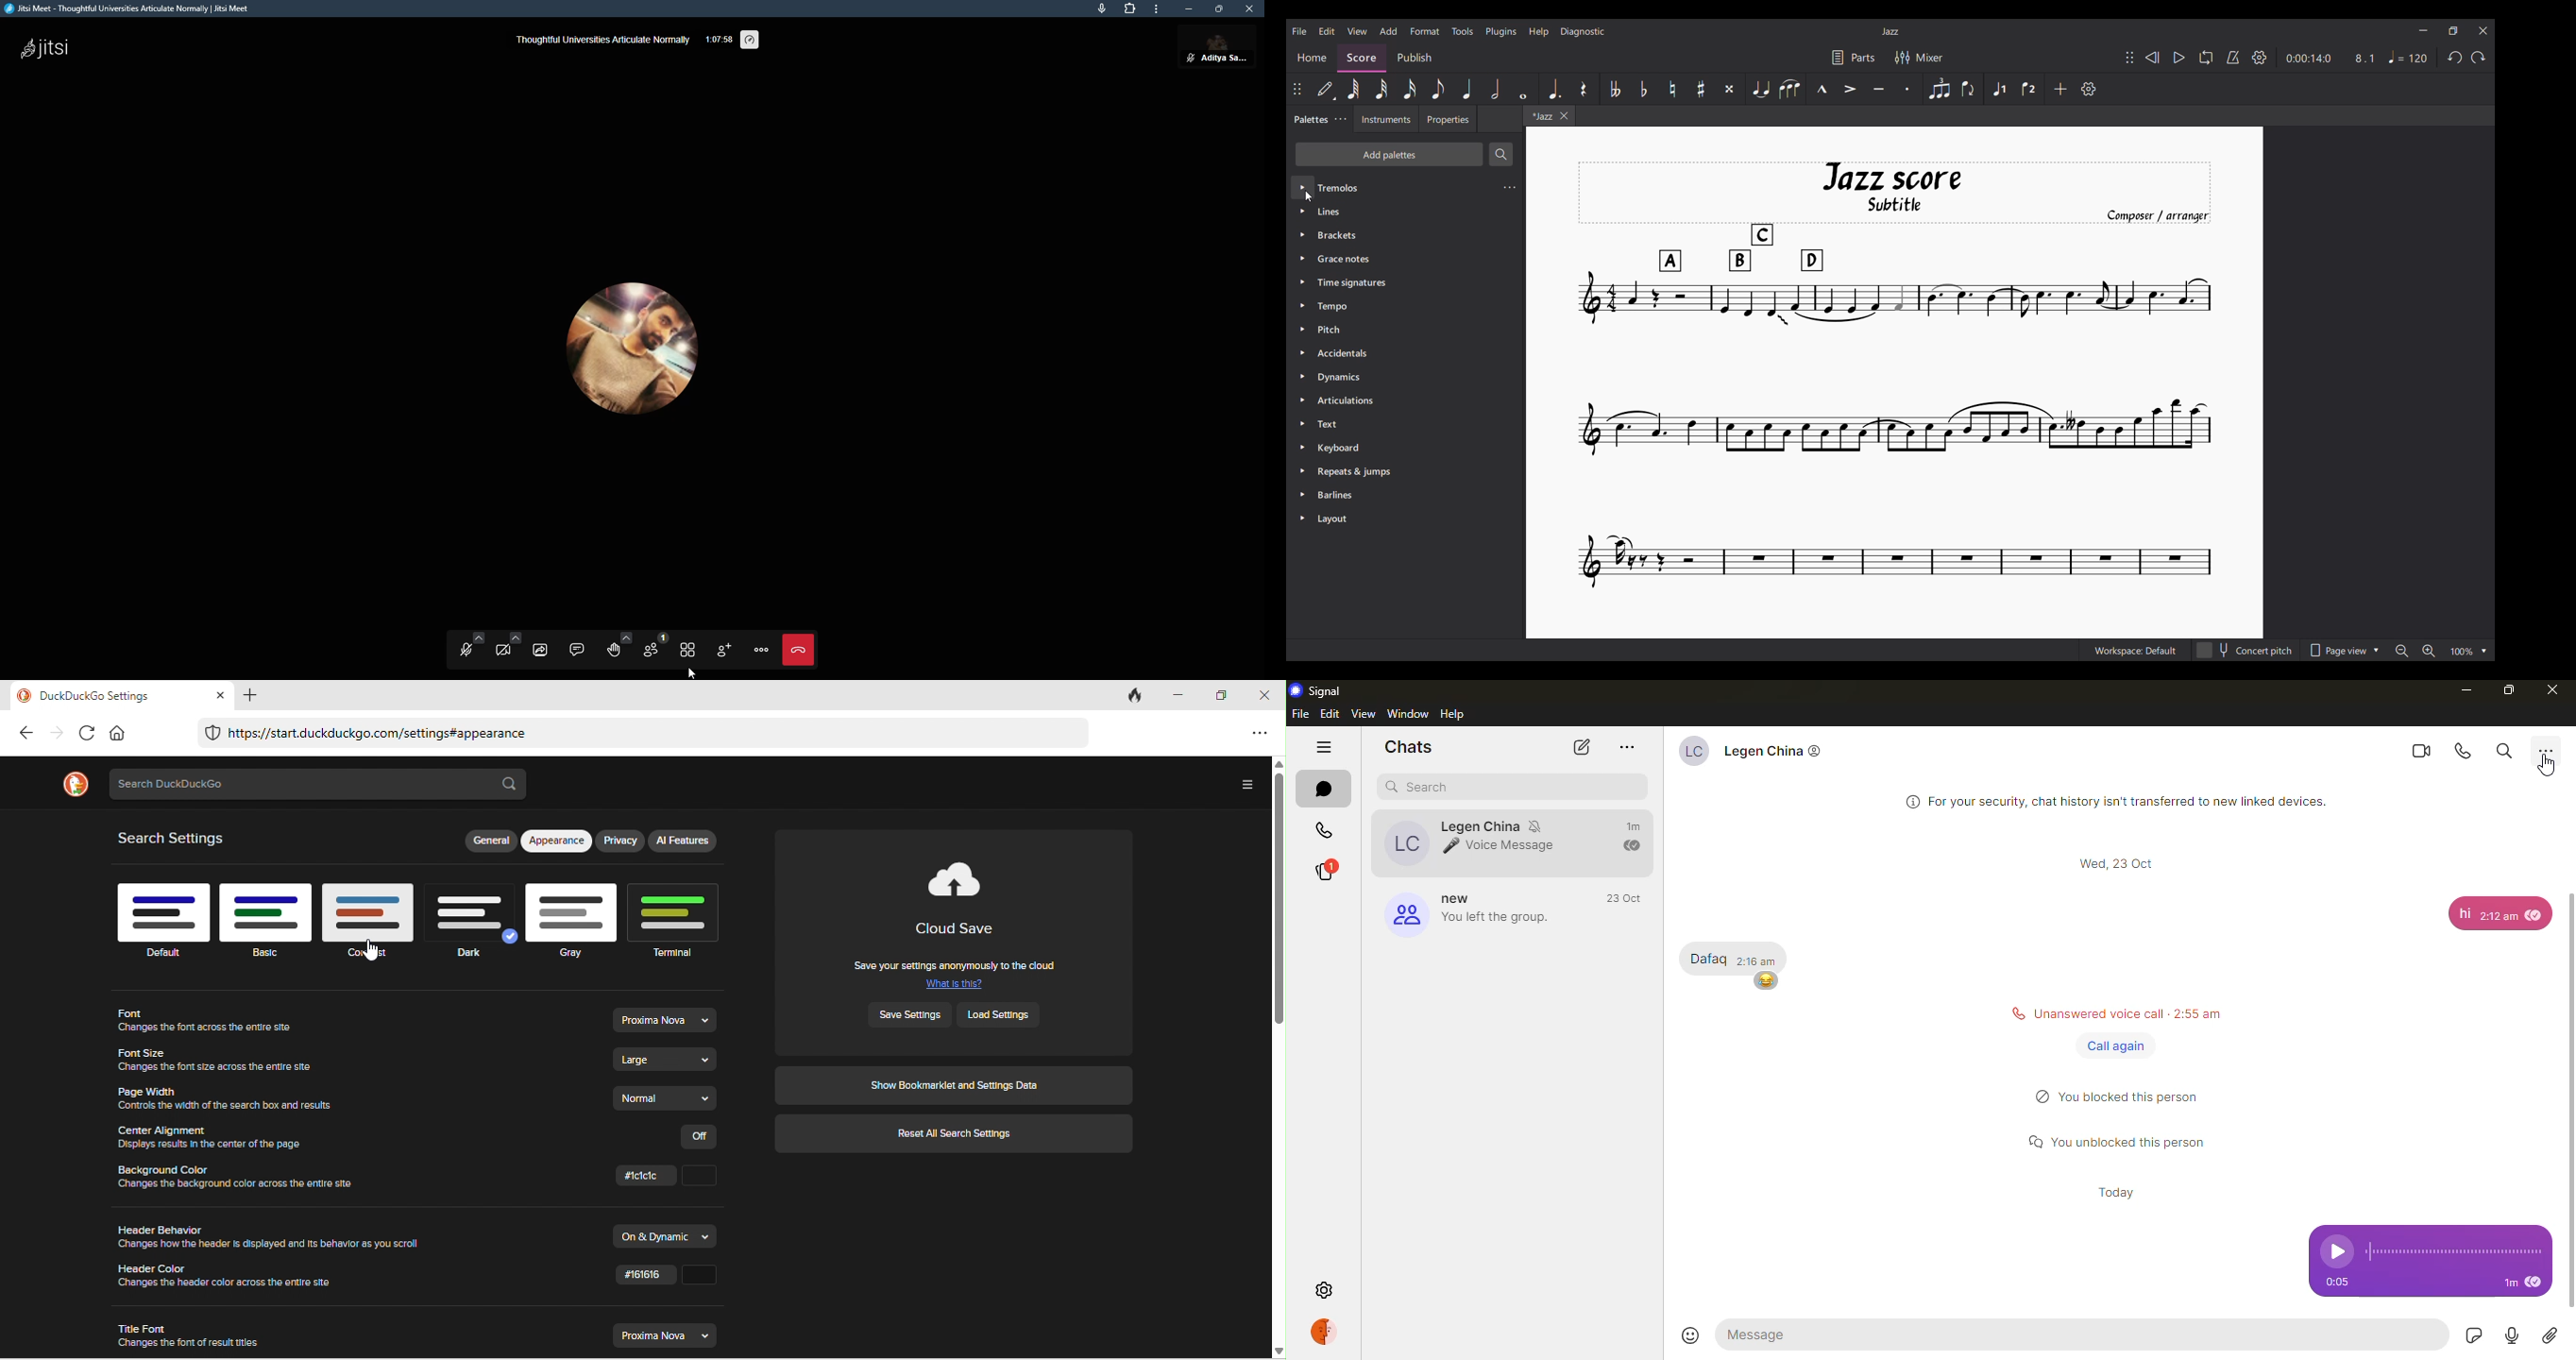  What do you see at coordinates (1007, 1014) in the screenshot?
I see `load settings` at bounding box center [1007, 1014].